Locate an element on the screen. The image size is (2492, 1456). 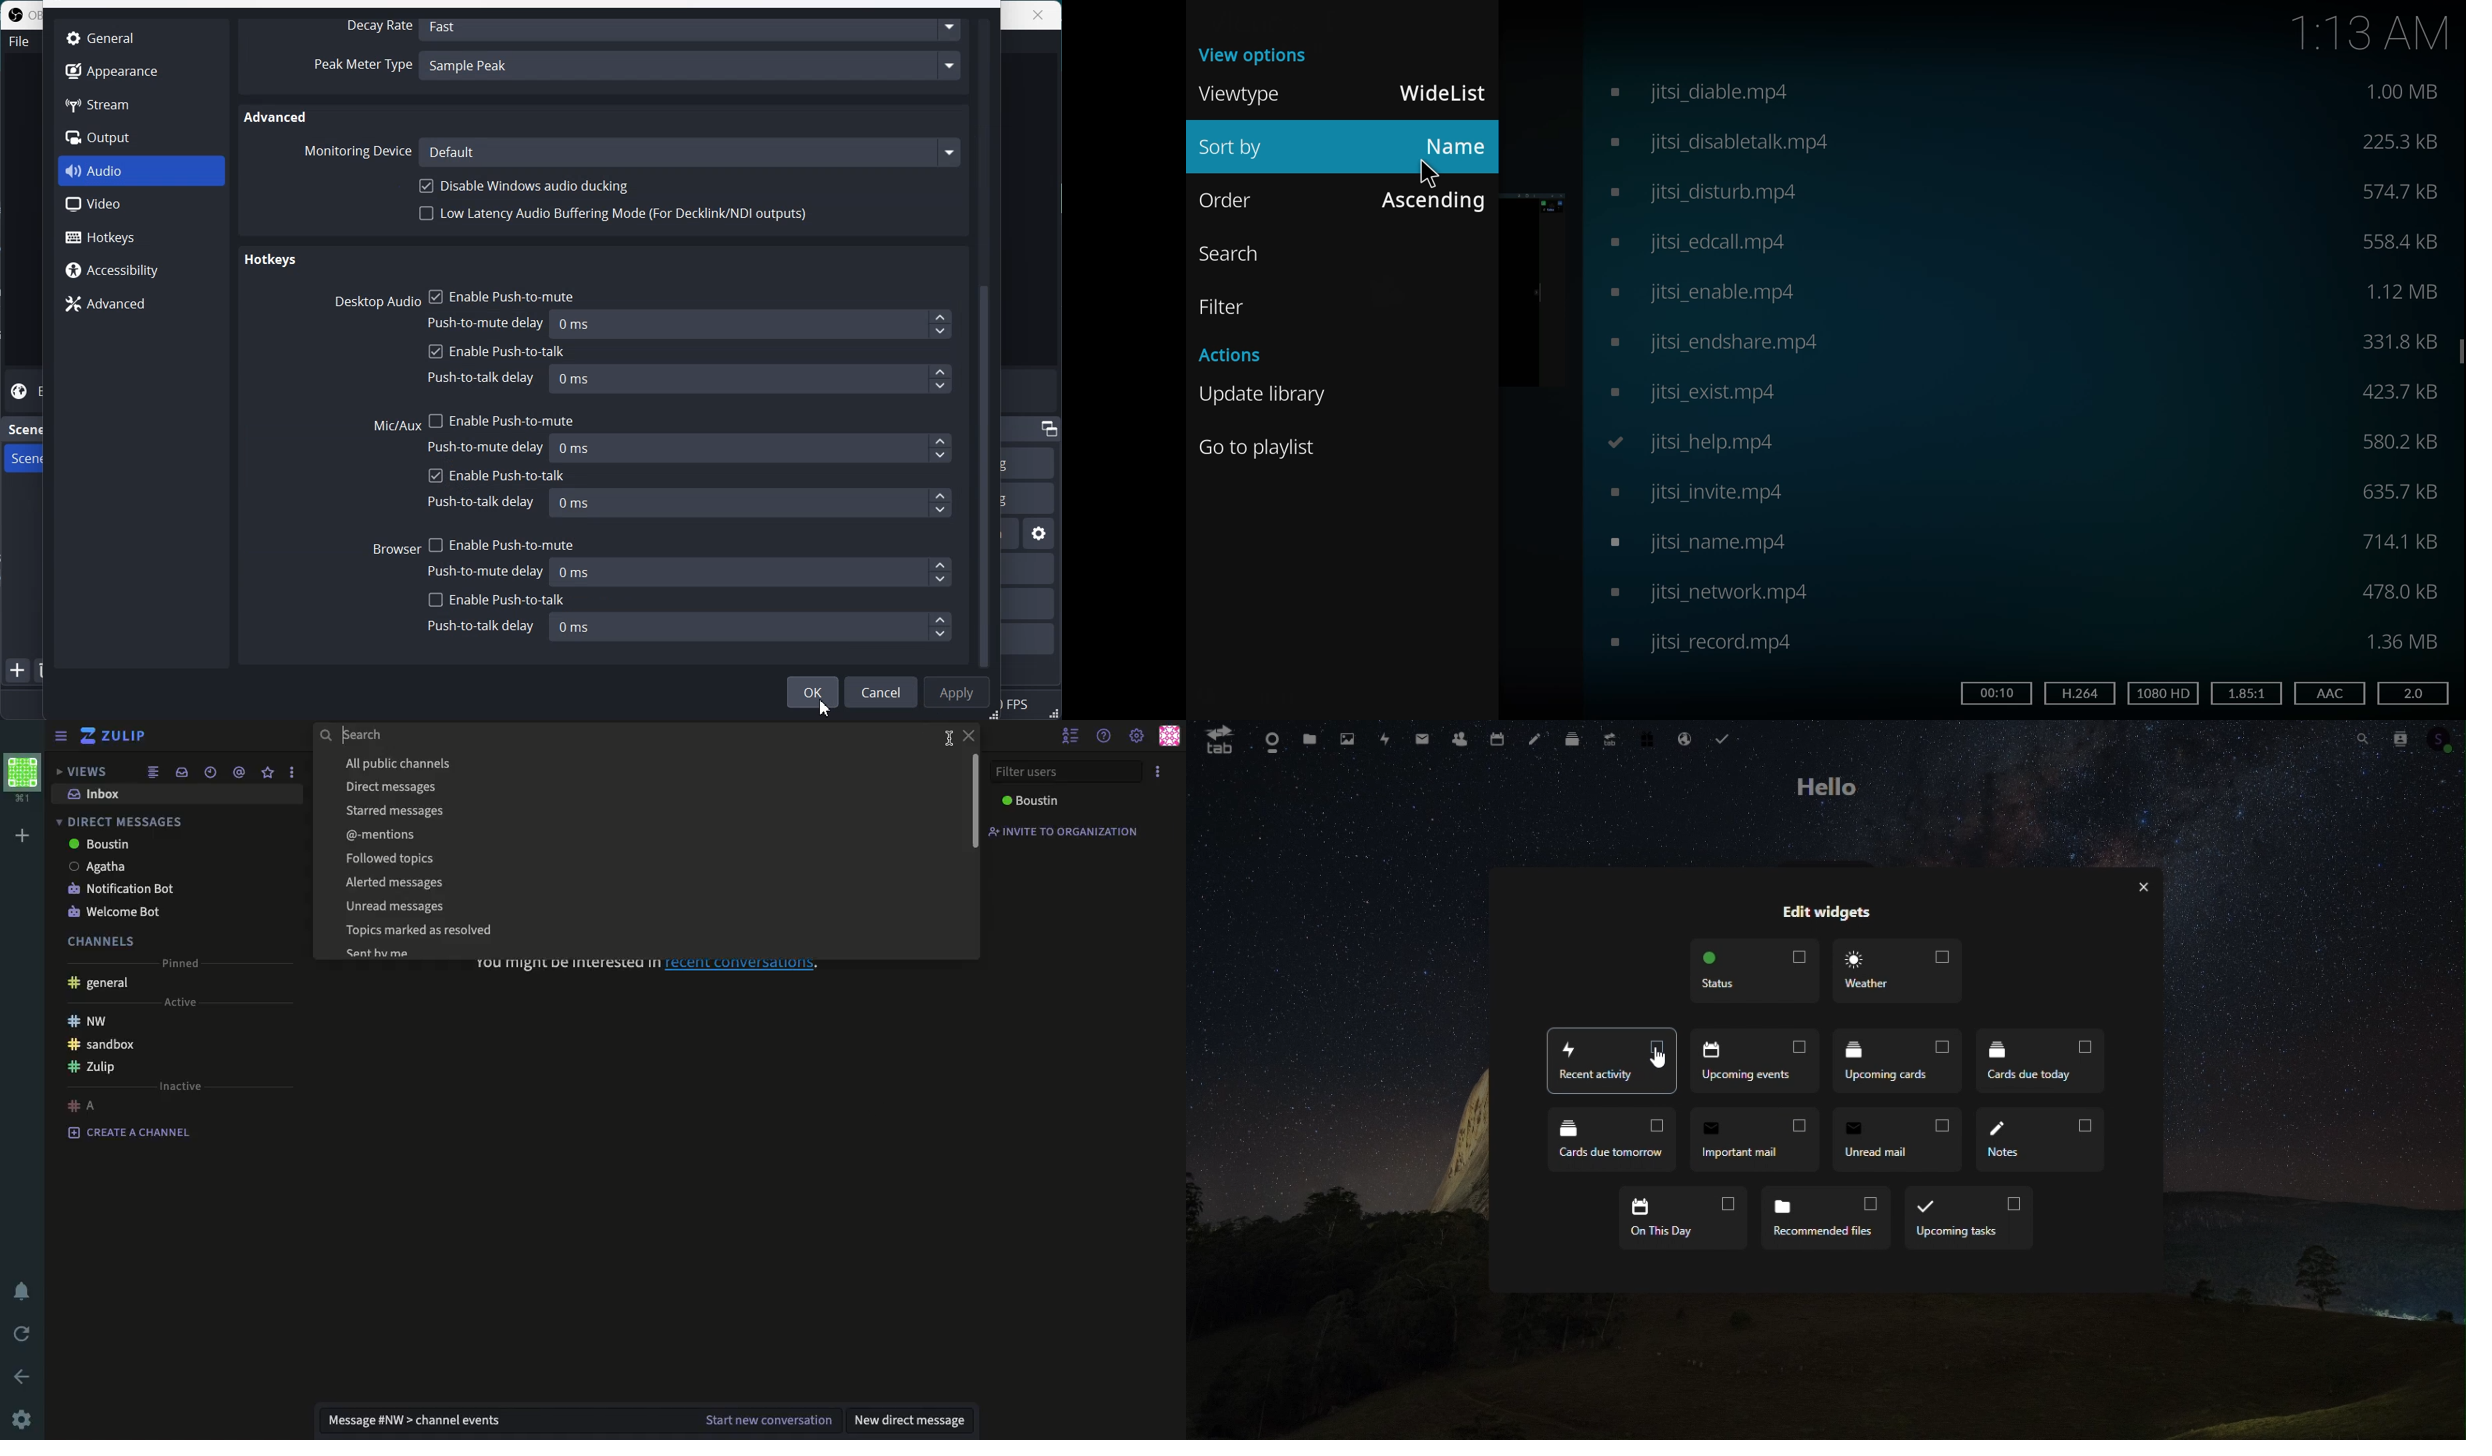
size is located at coordinates (2403, 93).